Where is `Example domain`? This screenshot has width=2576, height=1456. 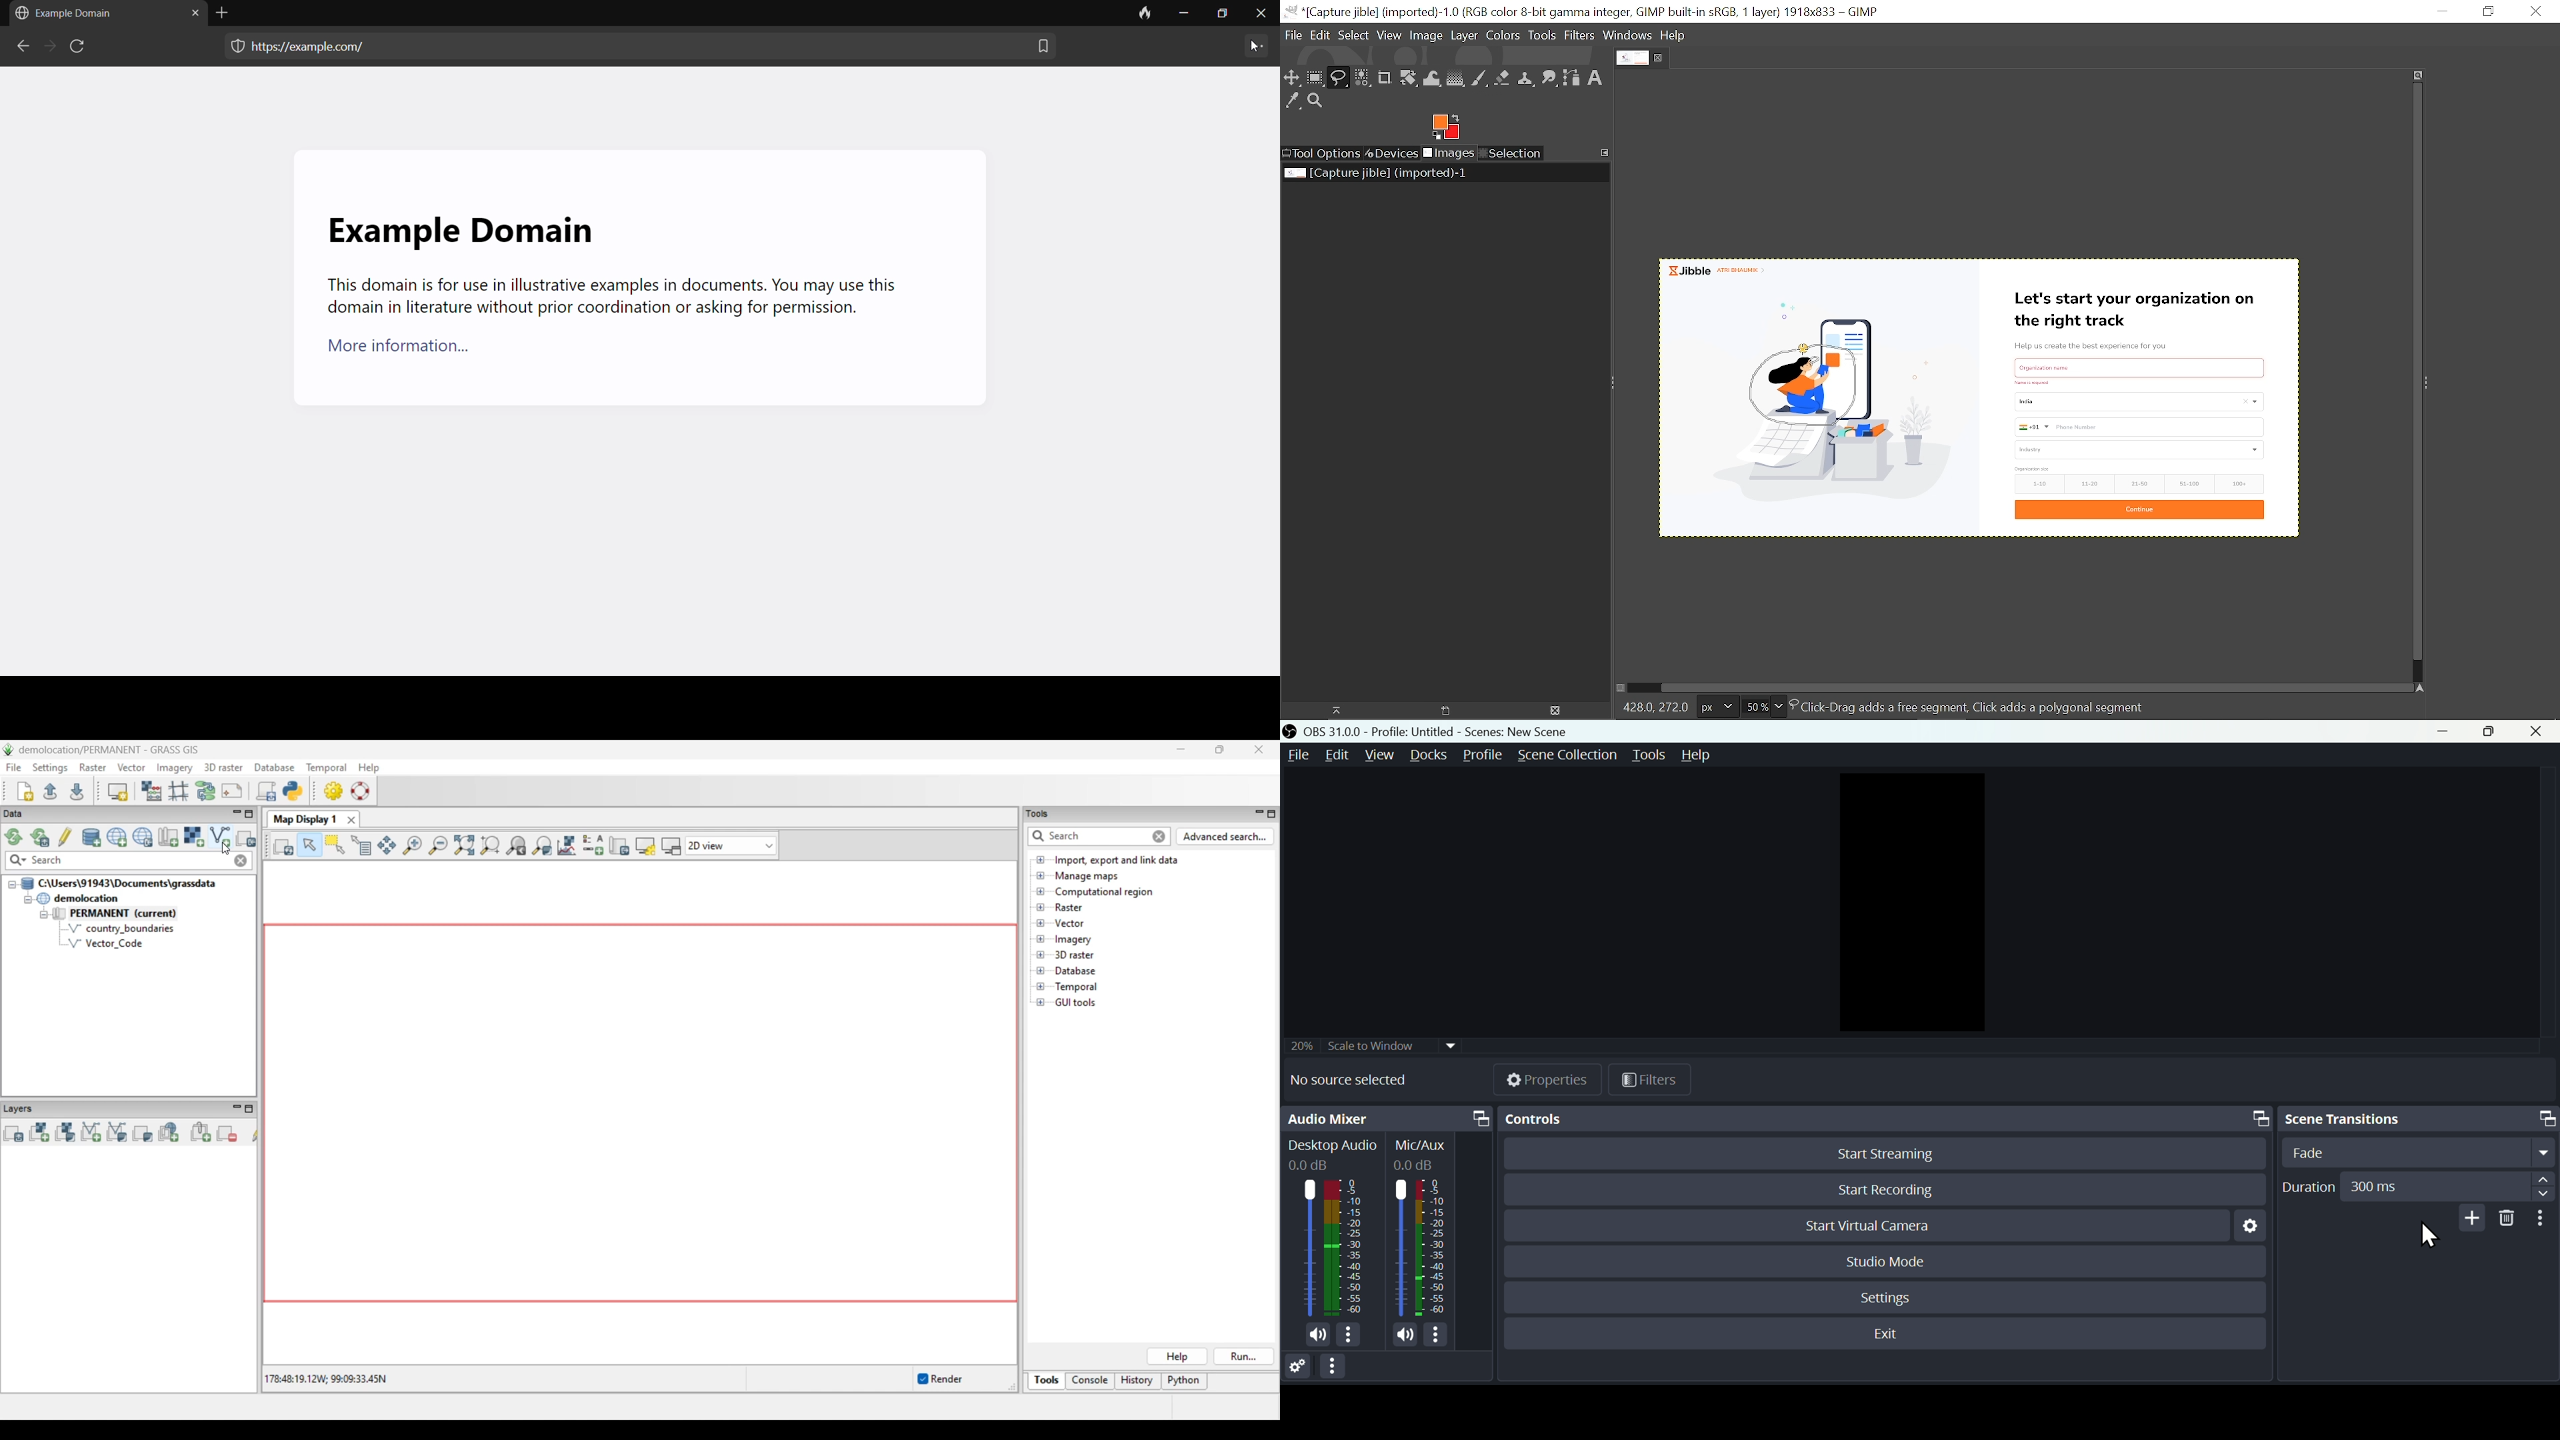 Example domain is located at coordinates (69, 13).